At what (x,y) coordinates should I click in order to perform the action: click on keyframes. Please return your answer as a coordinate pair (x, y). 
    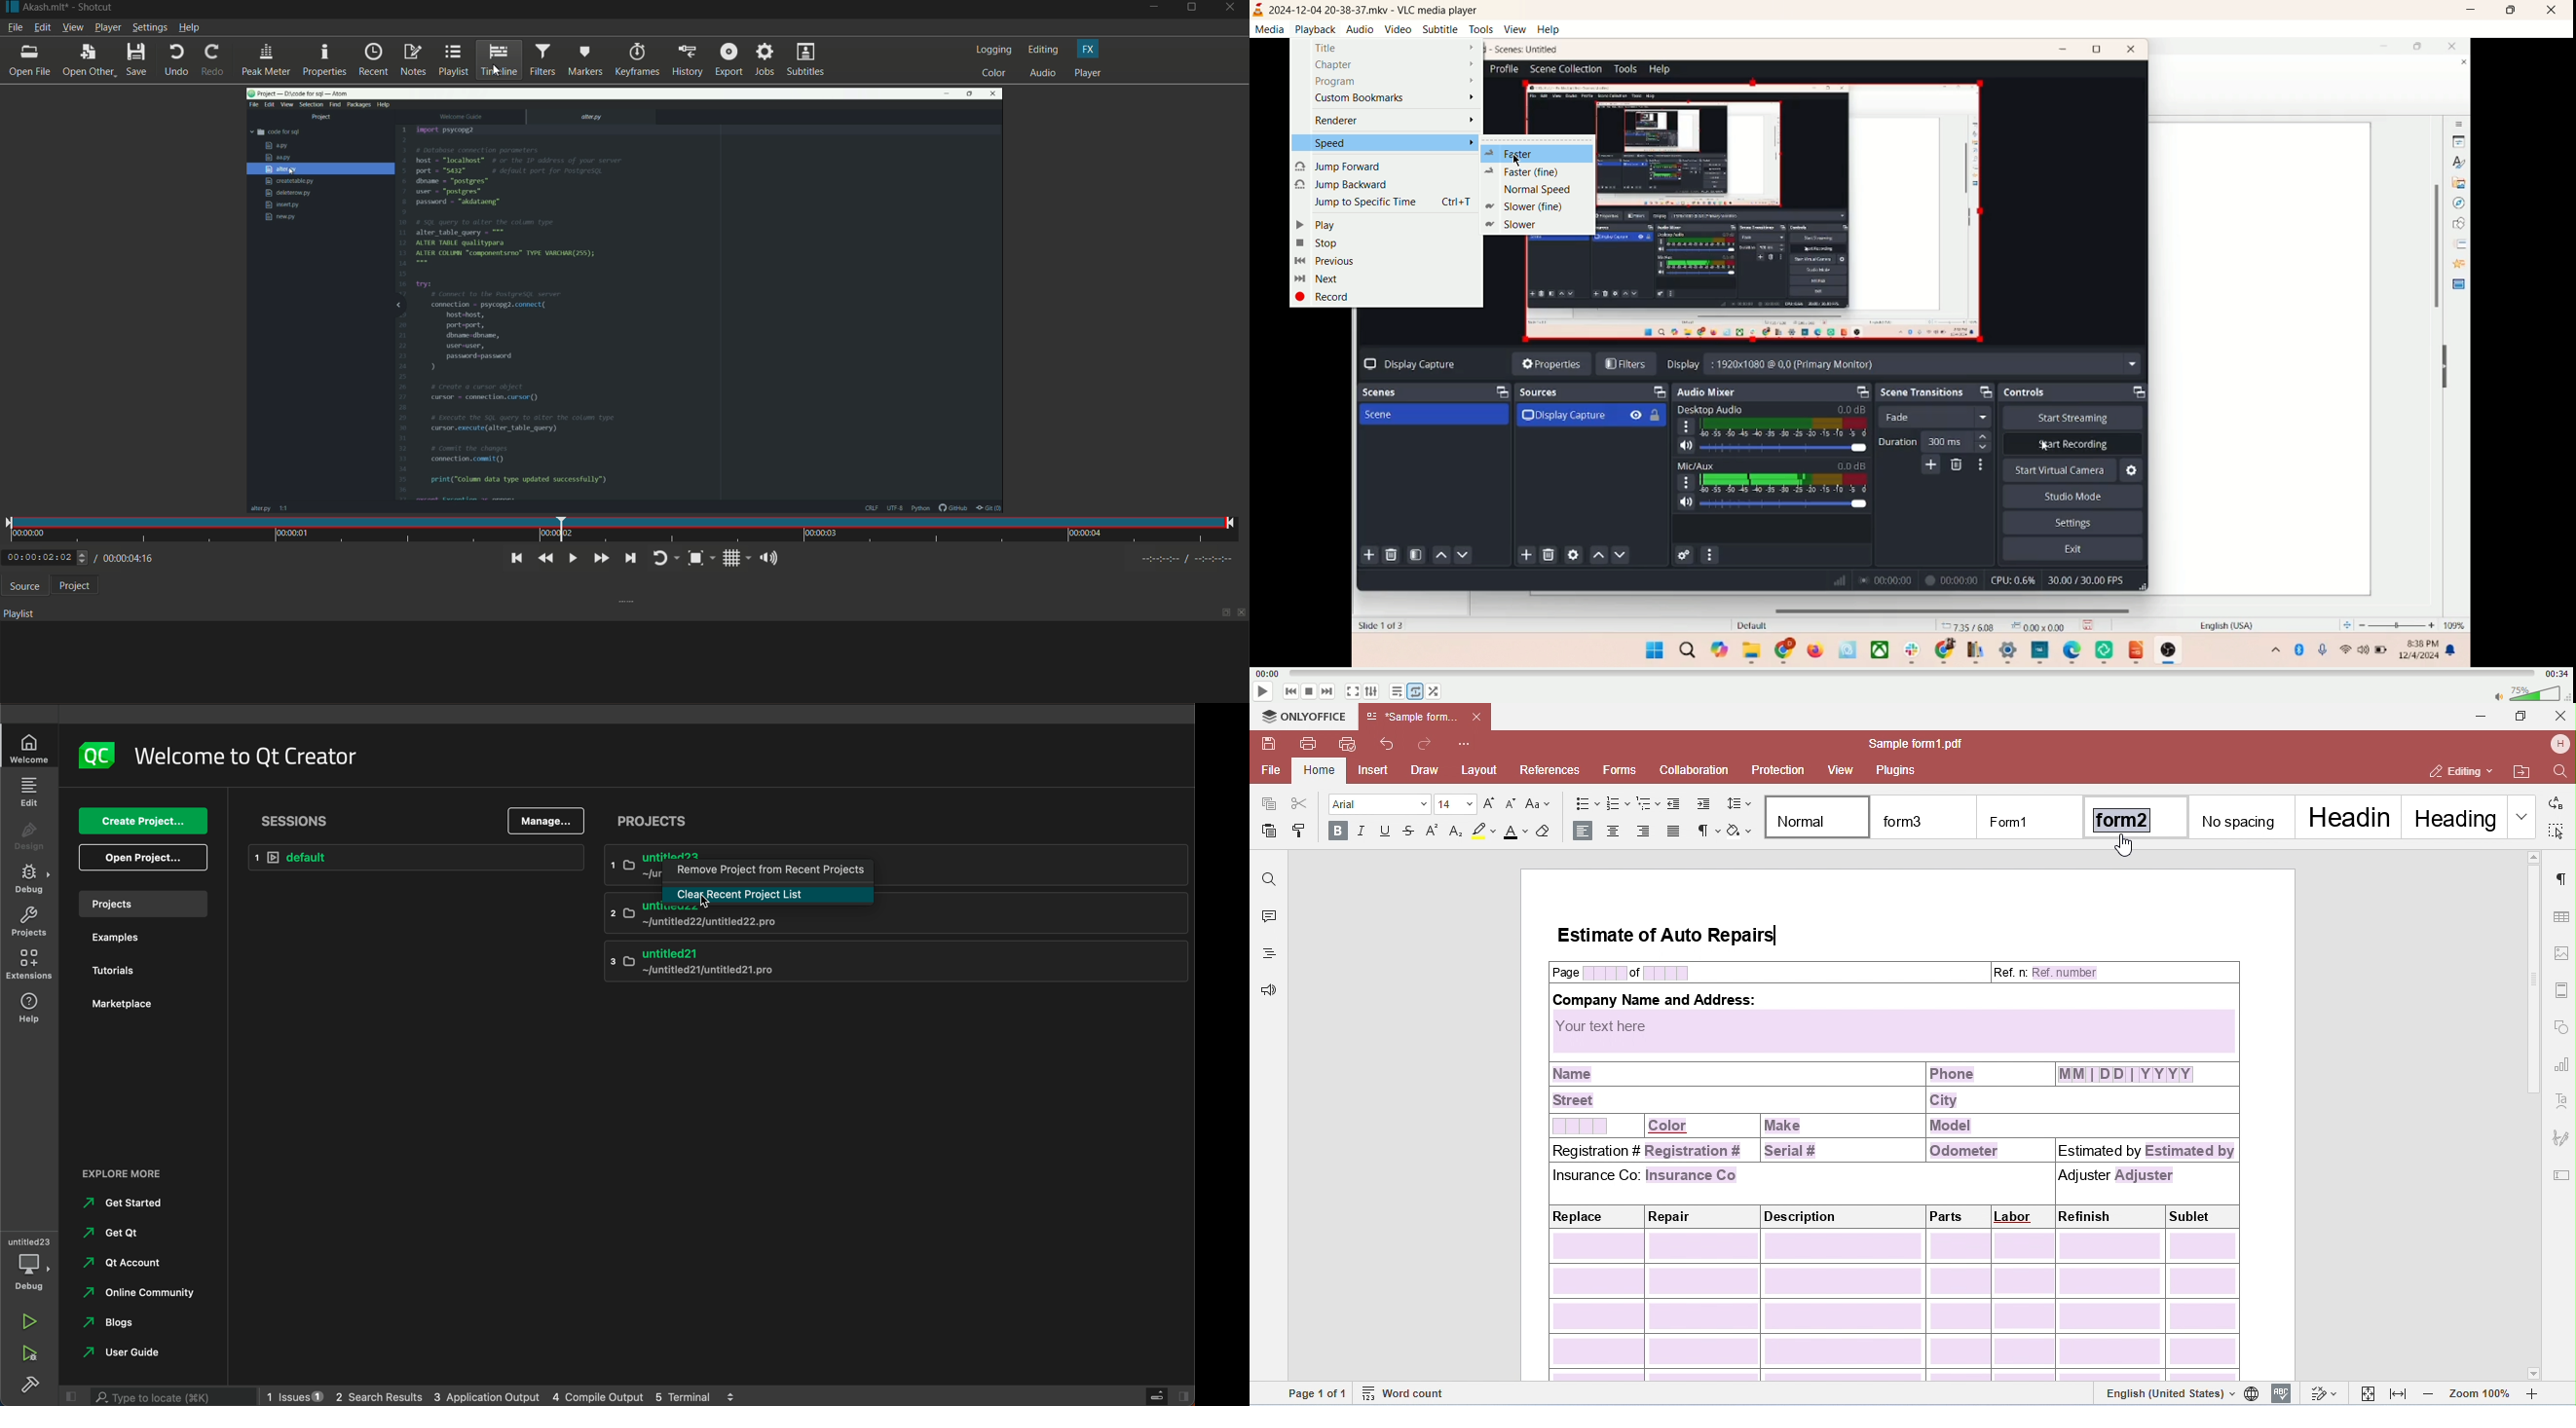
    Looking at the image, I should click on (636, 60).